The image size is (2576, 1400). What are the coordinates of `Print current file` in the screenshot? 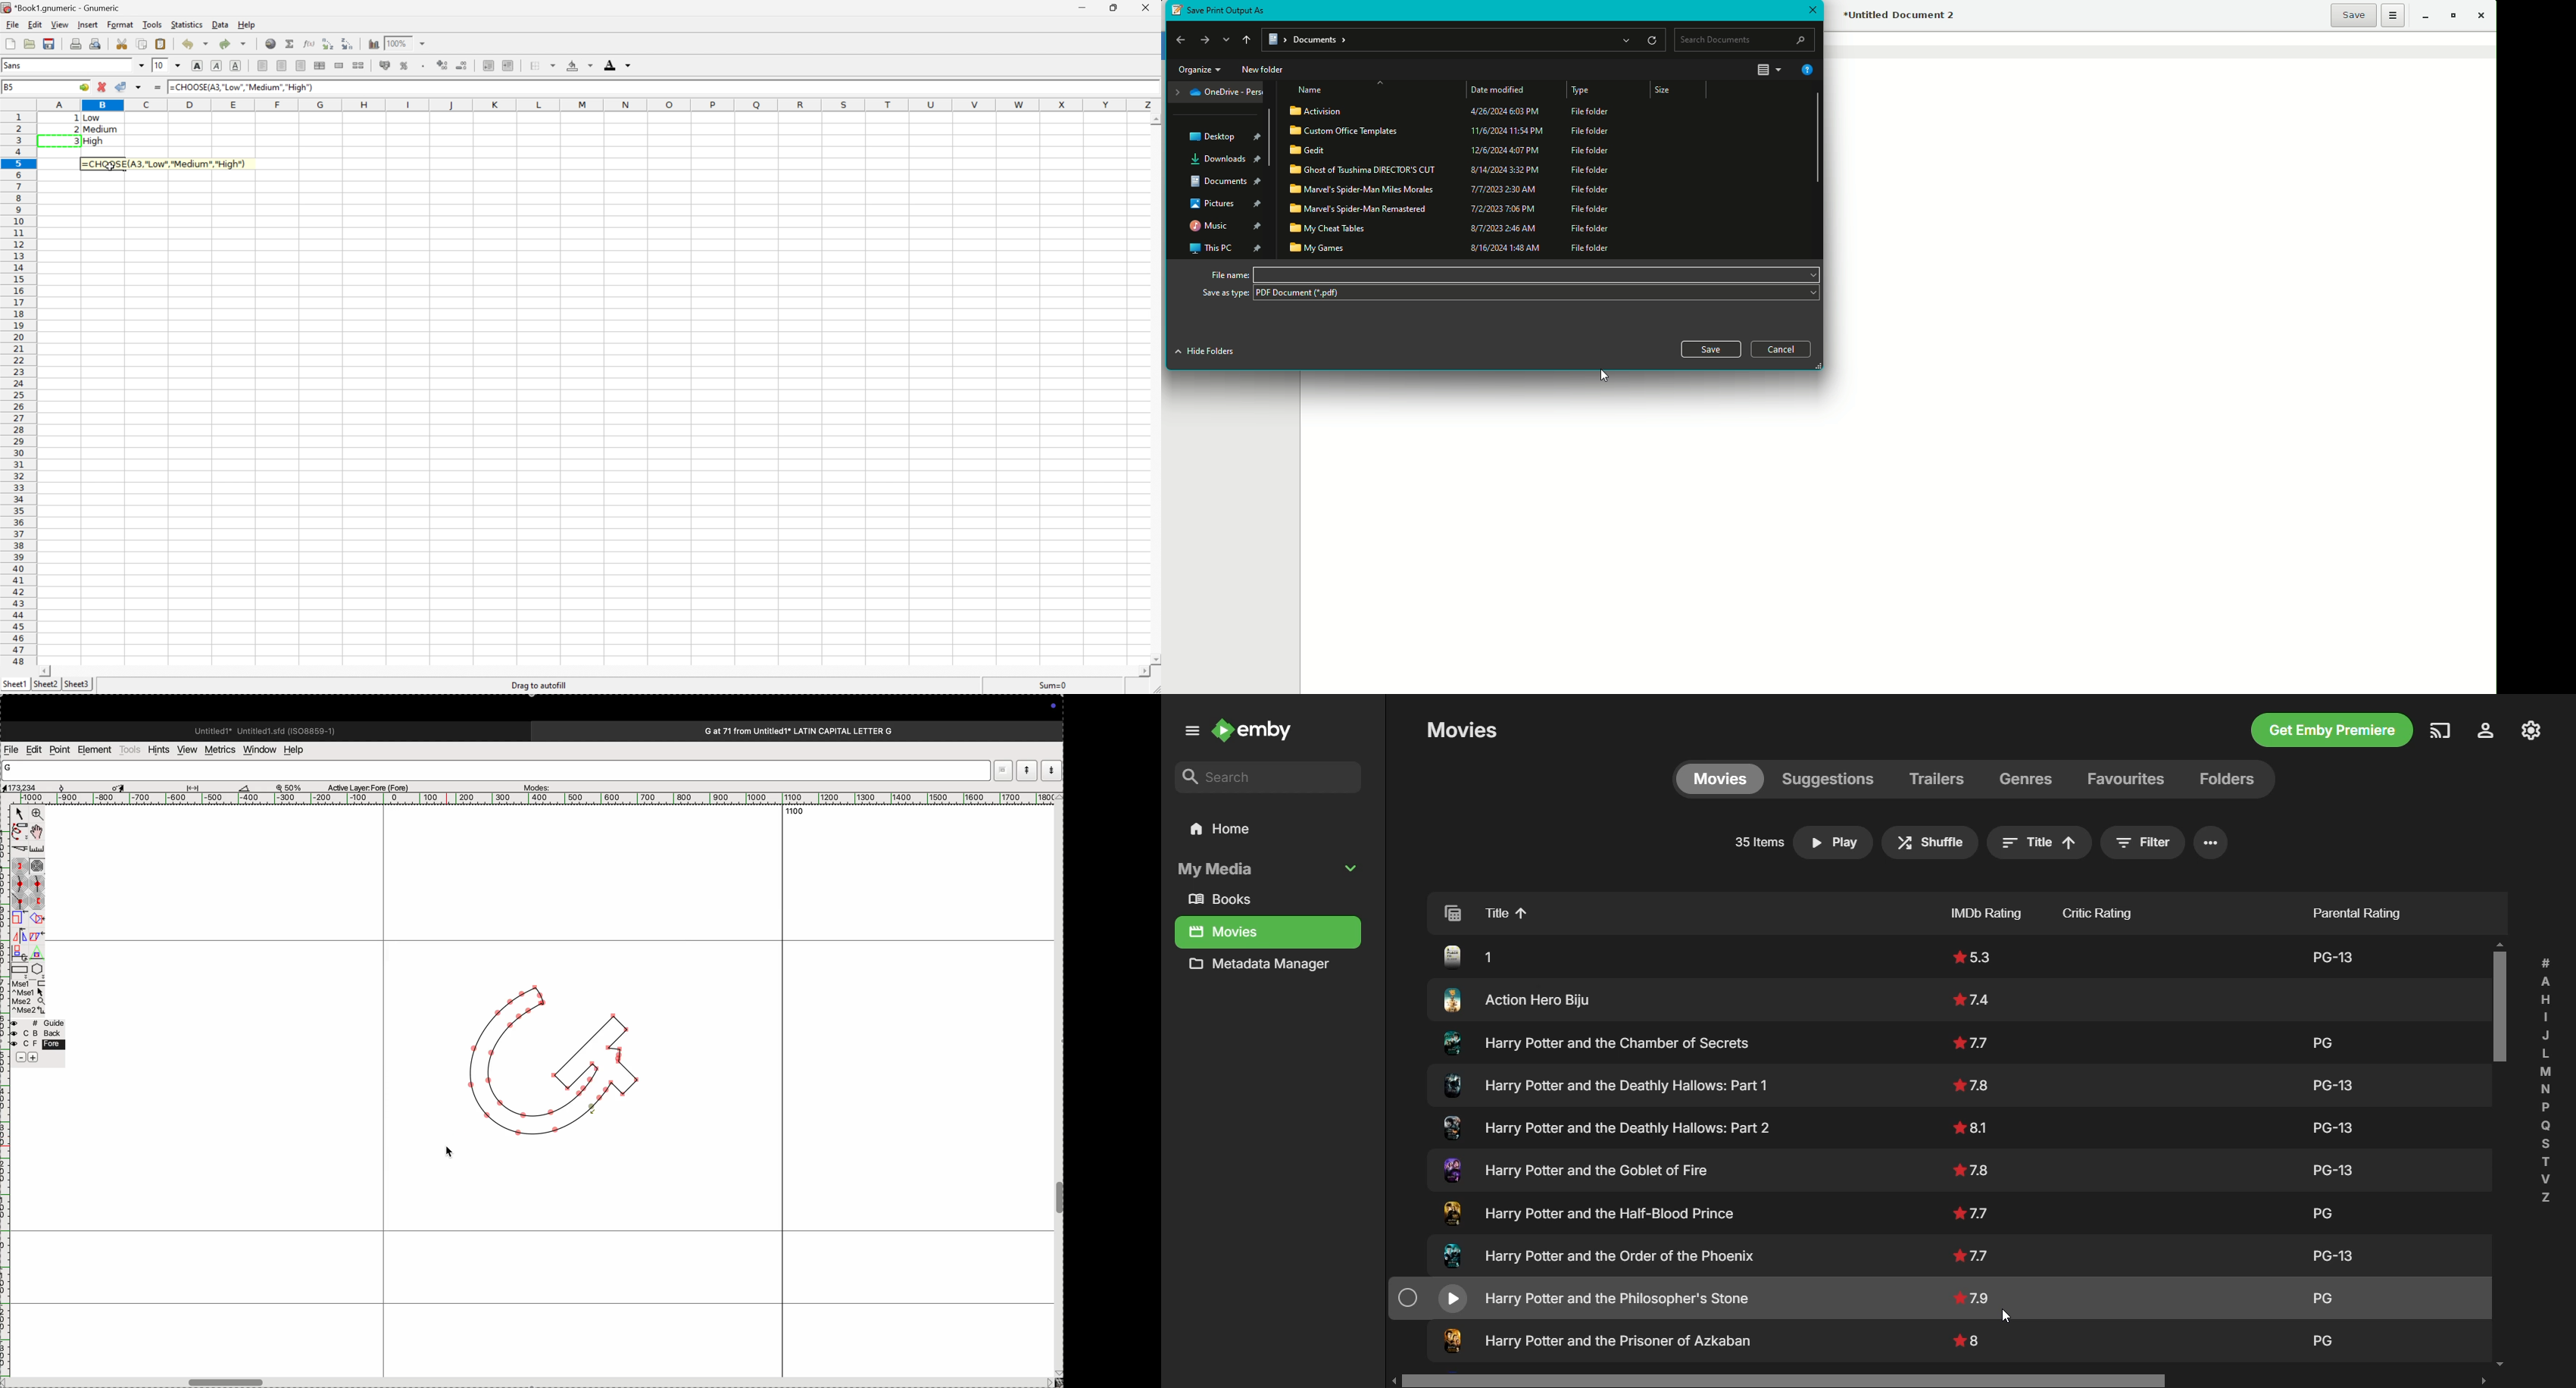 It's located at (75, 43).